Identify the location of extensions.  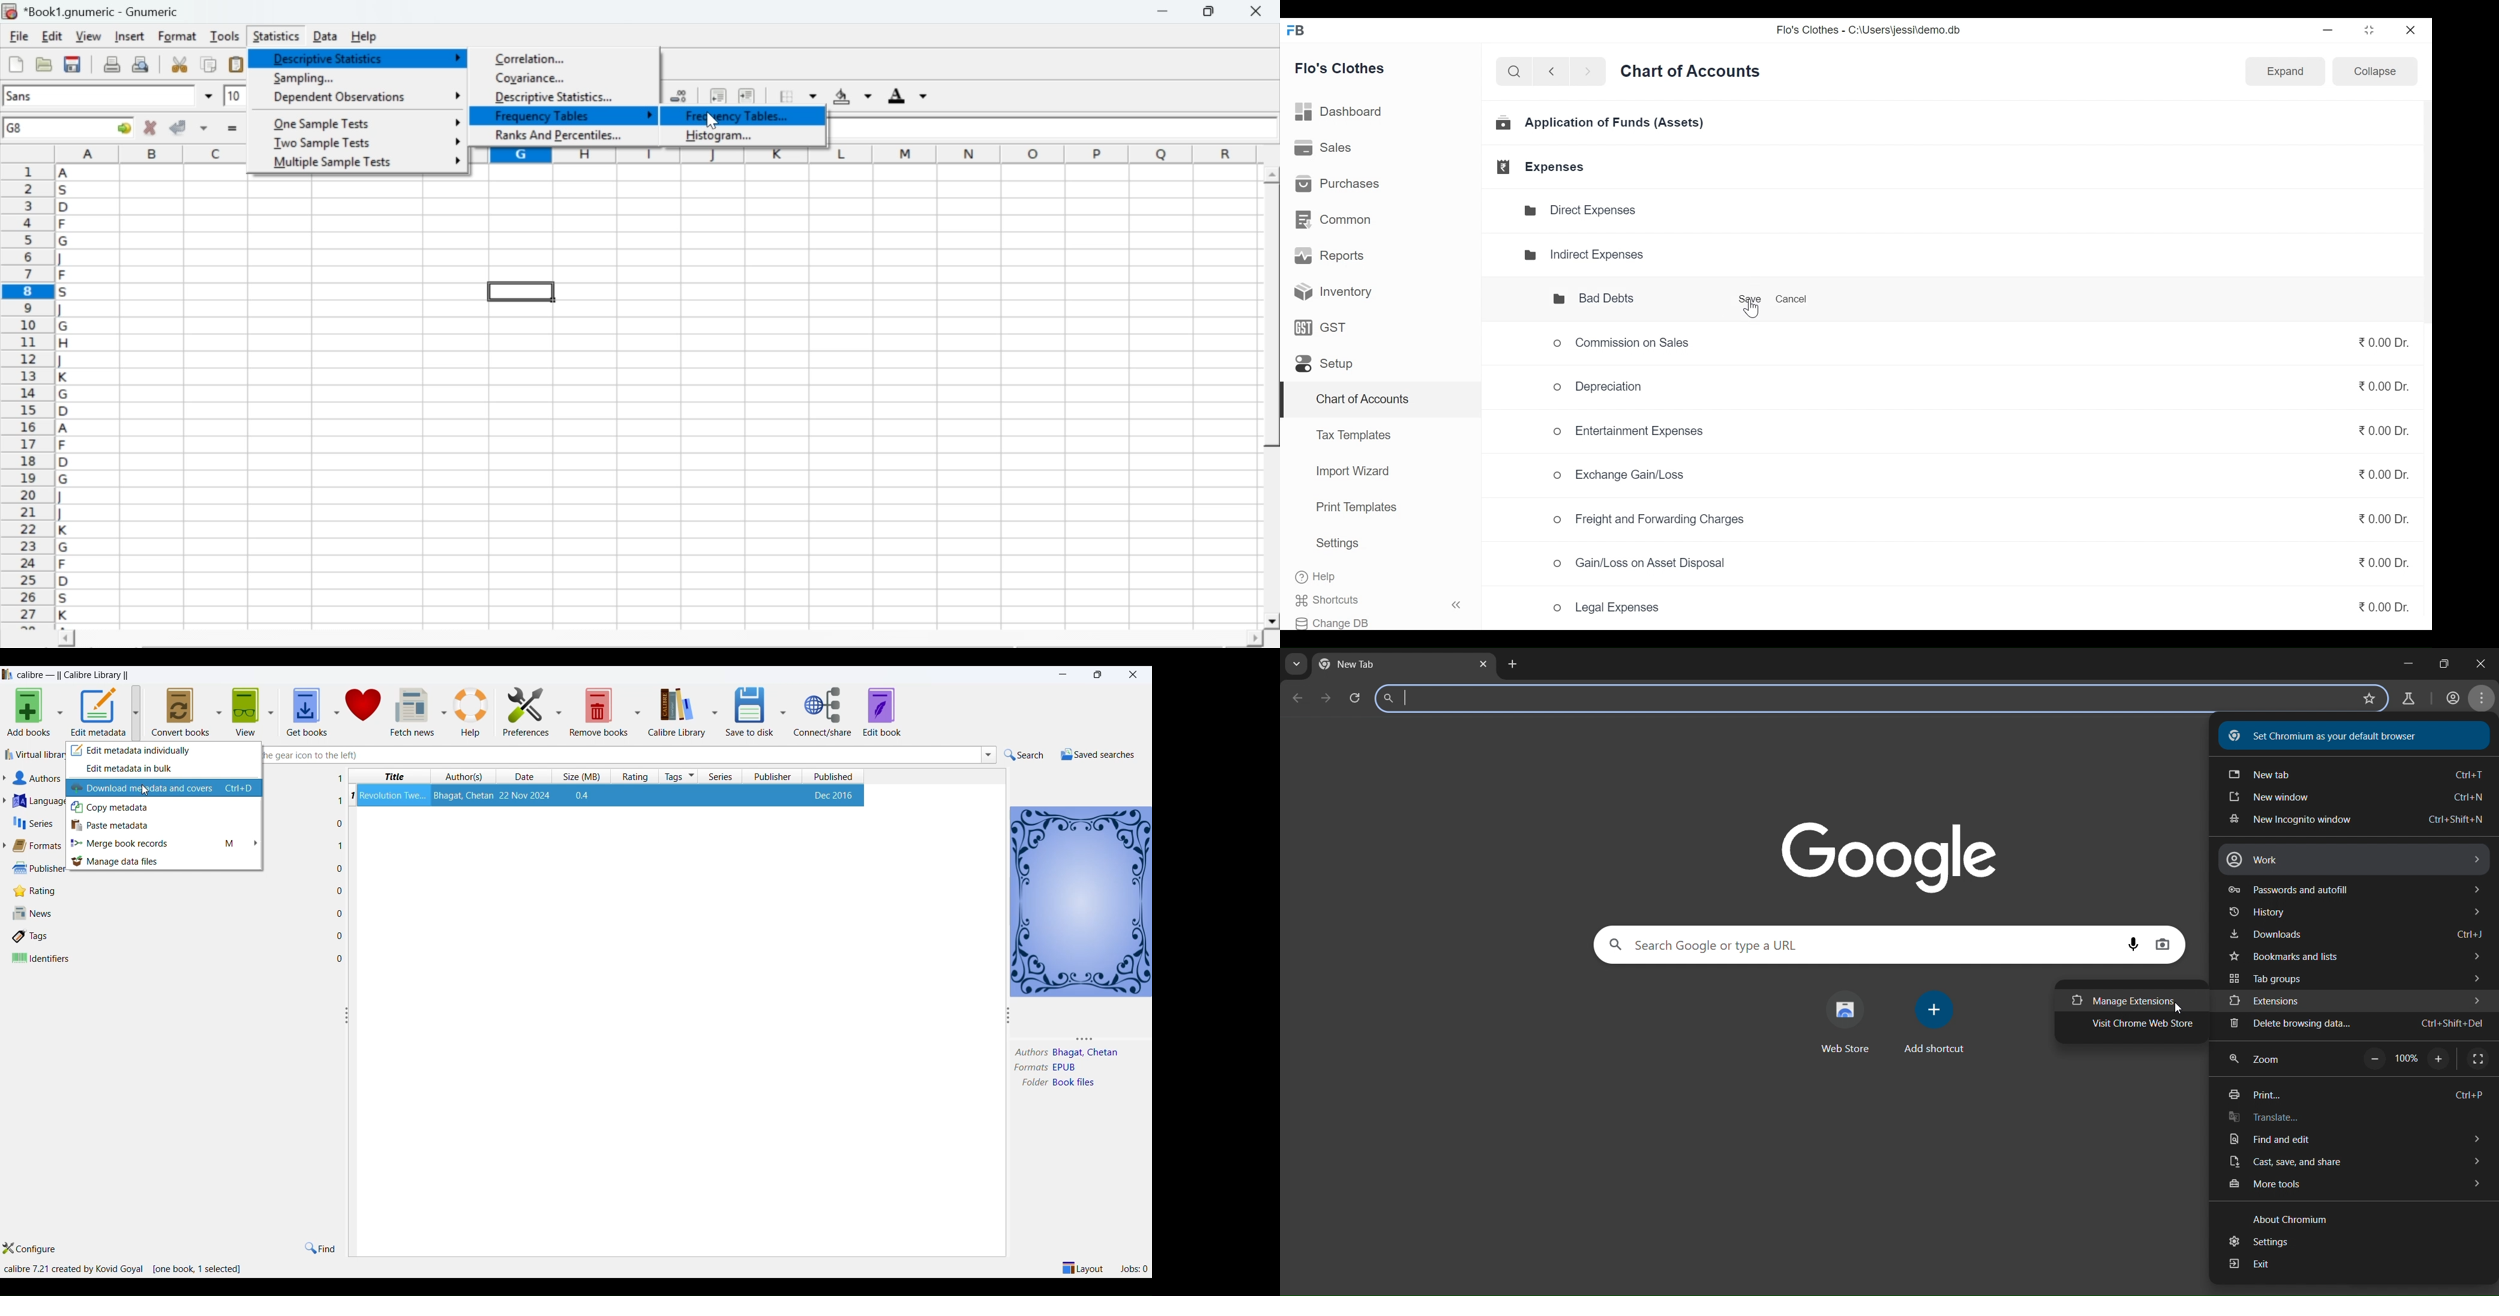
(2355, 1001).